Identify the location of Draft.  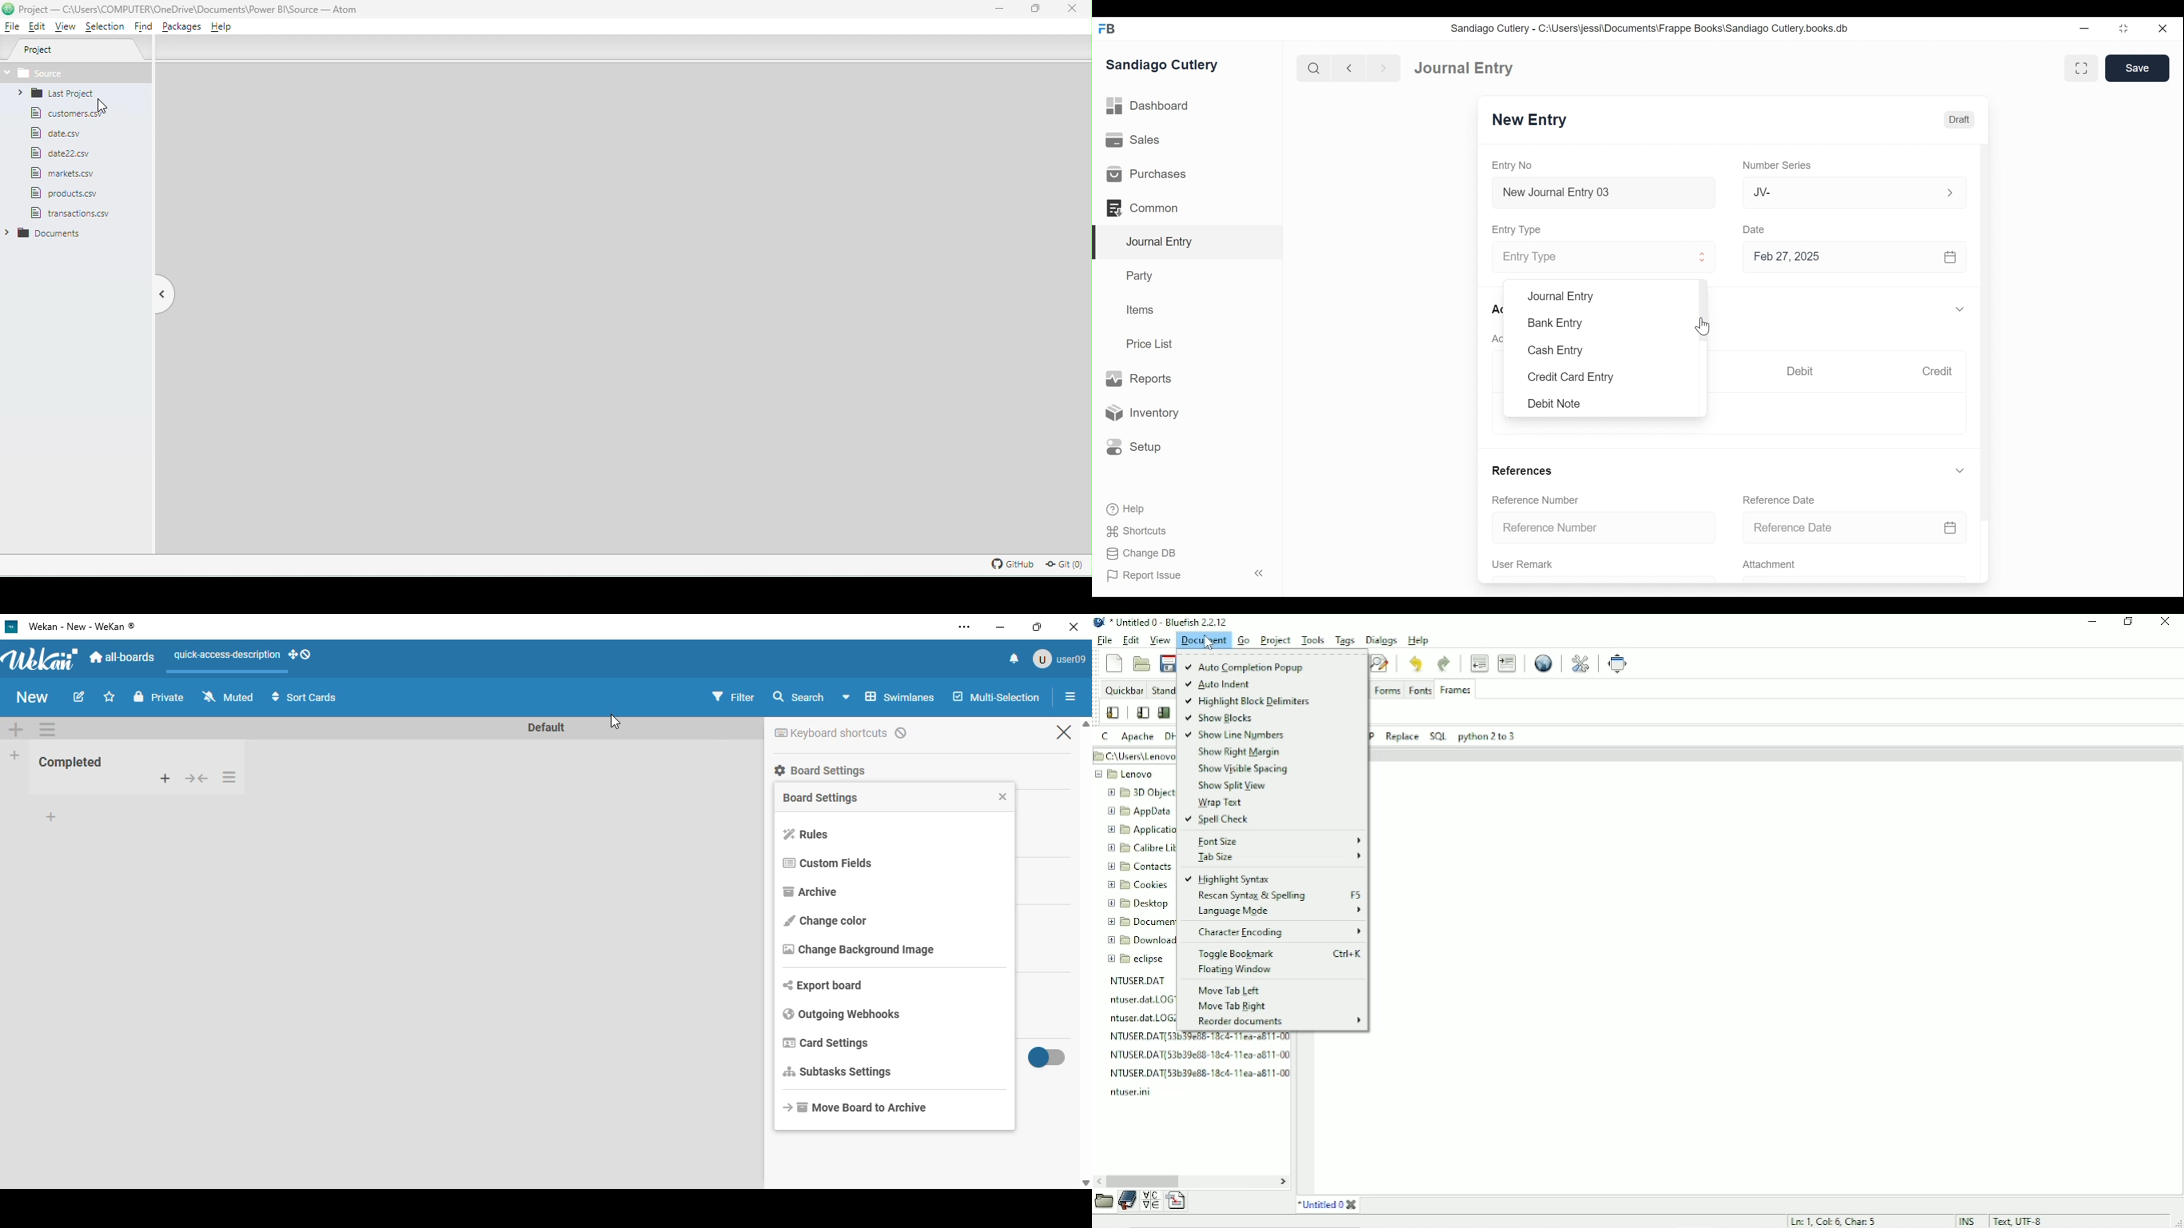
(1958, 121).